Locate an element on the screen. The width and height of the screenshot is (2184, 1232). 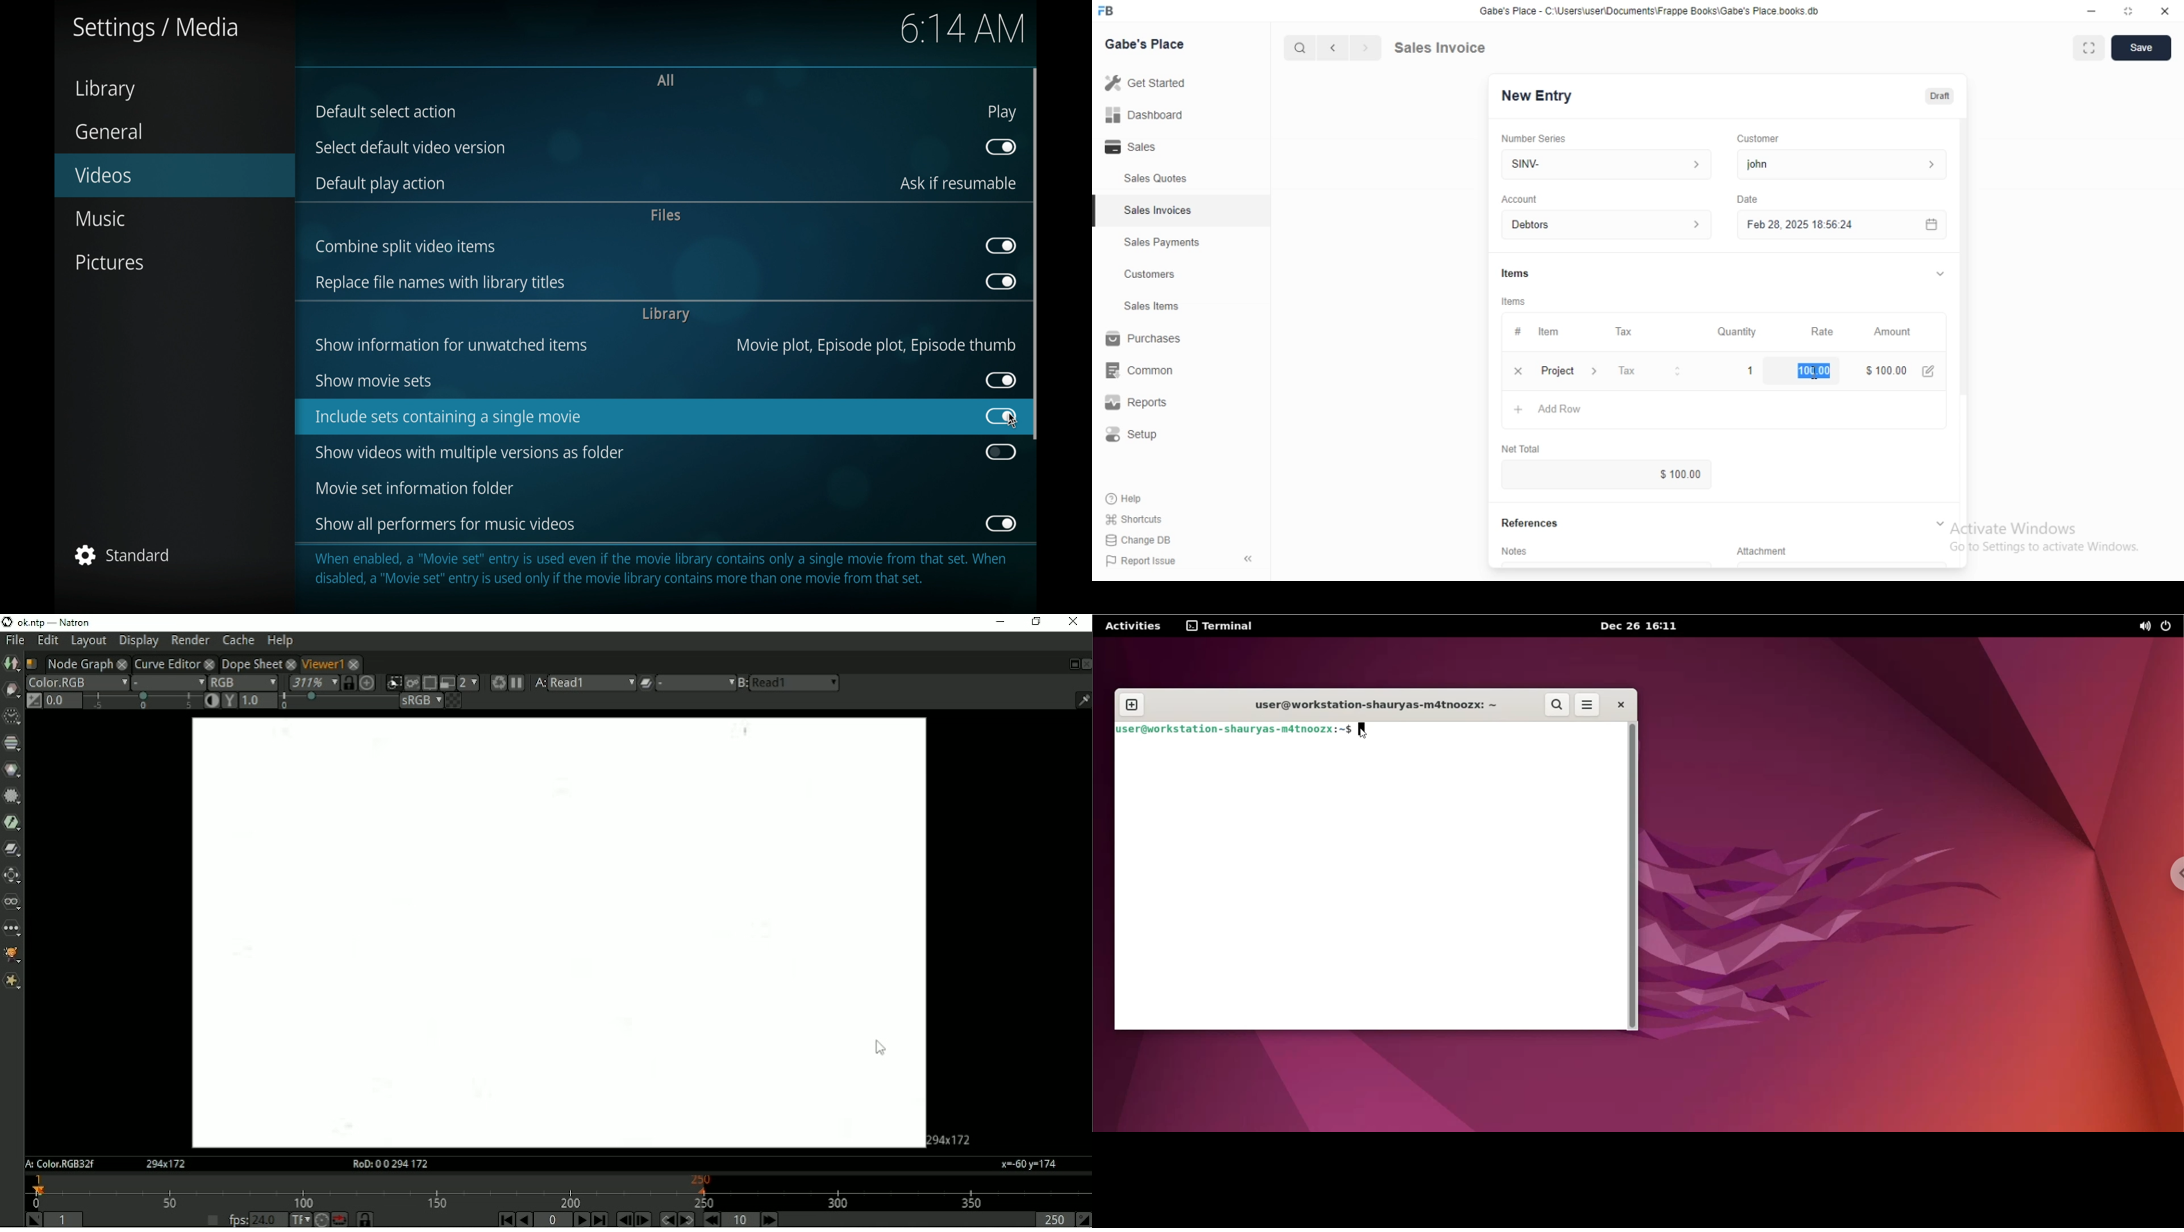
$0.00 is located at coordinates (1662, 475).